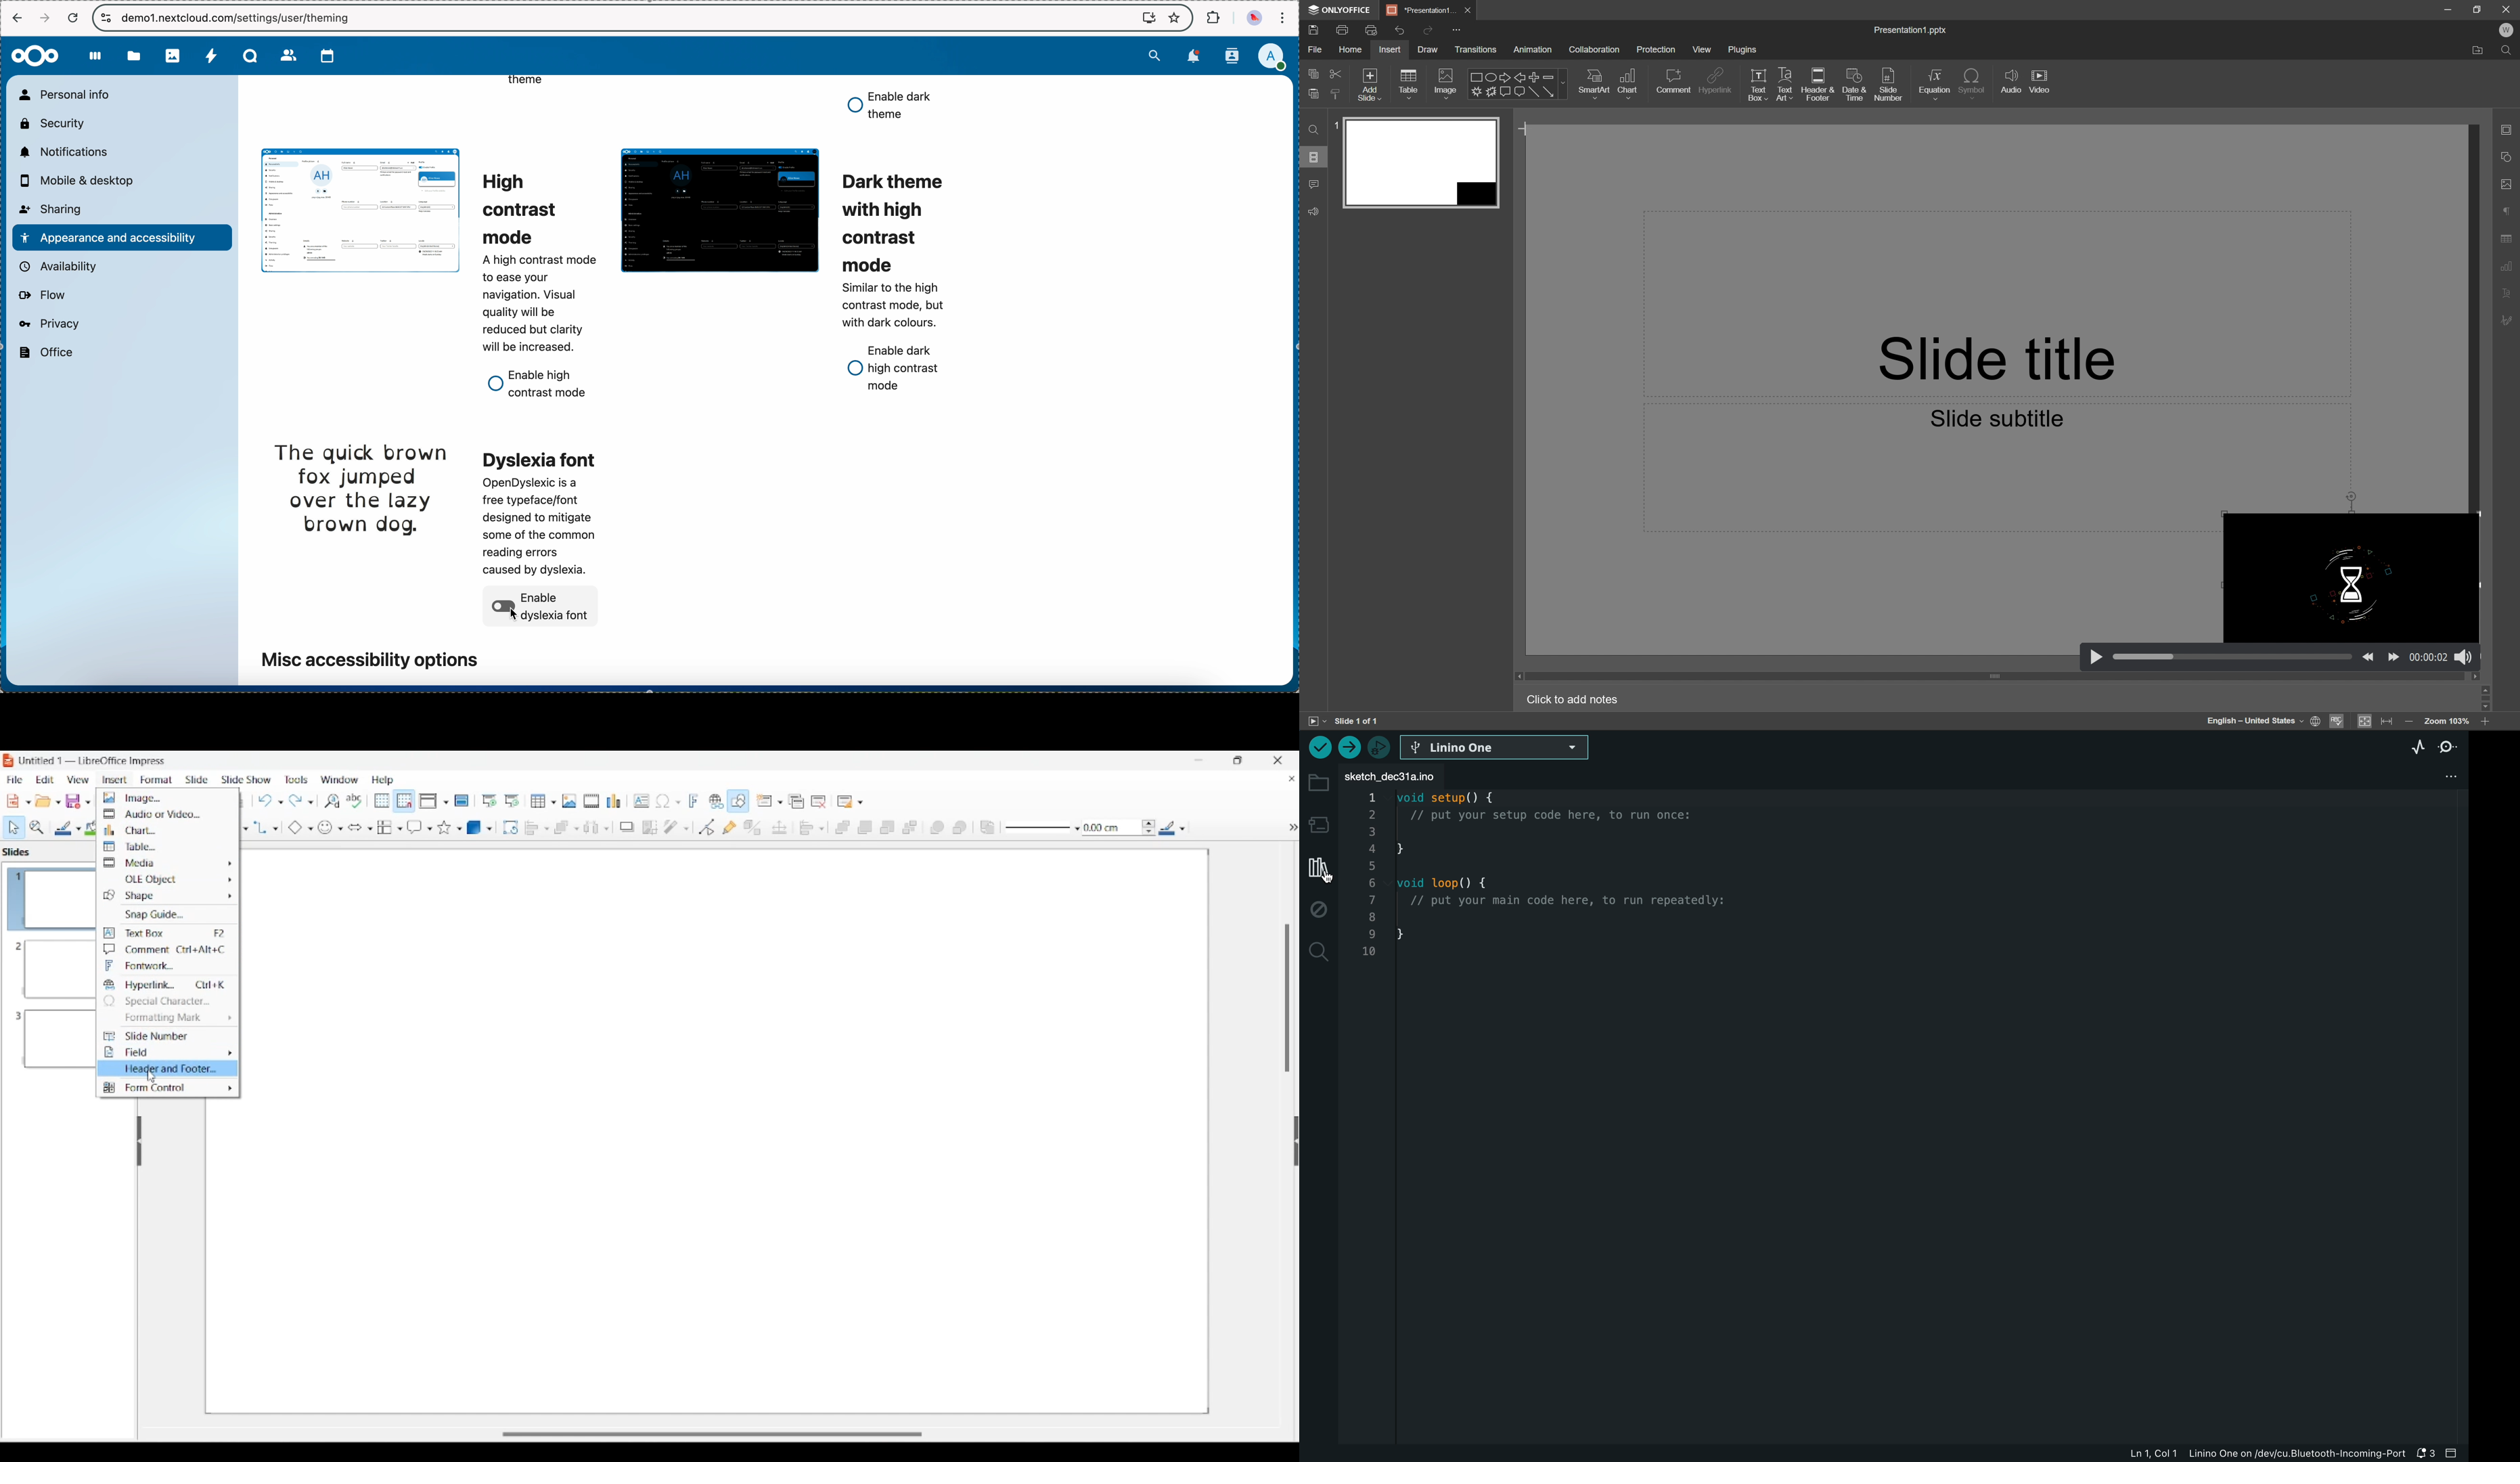 The height and width of the screenshot is (1484, 2520). I want to click on date & time, so click(1854, 85).